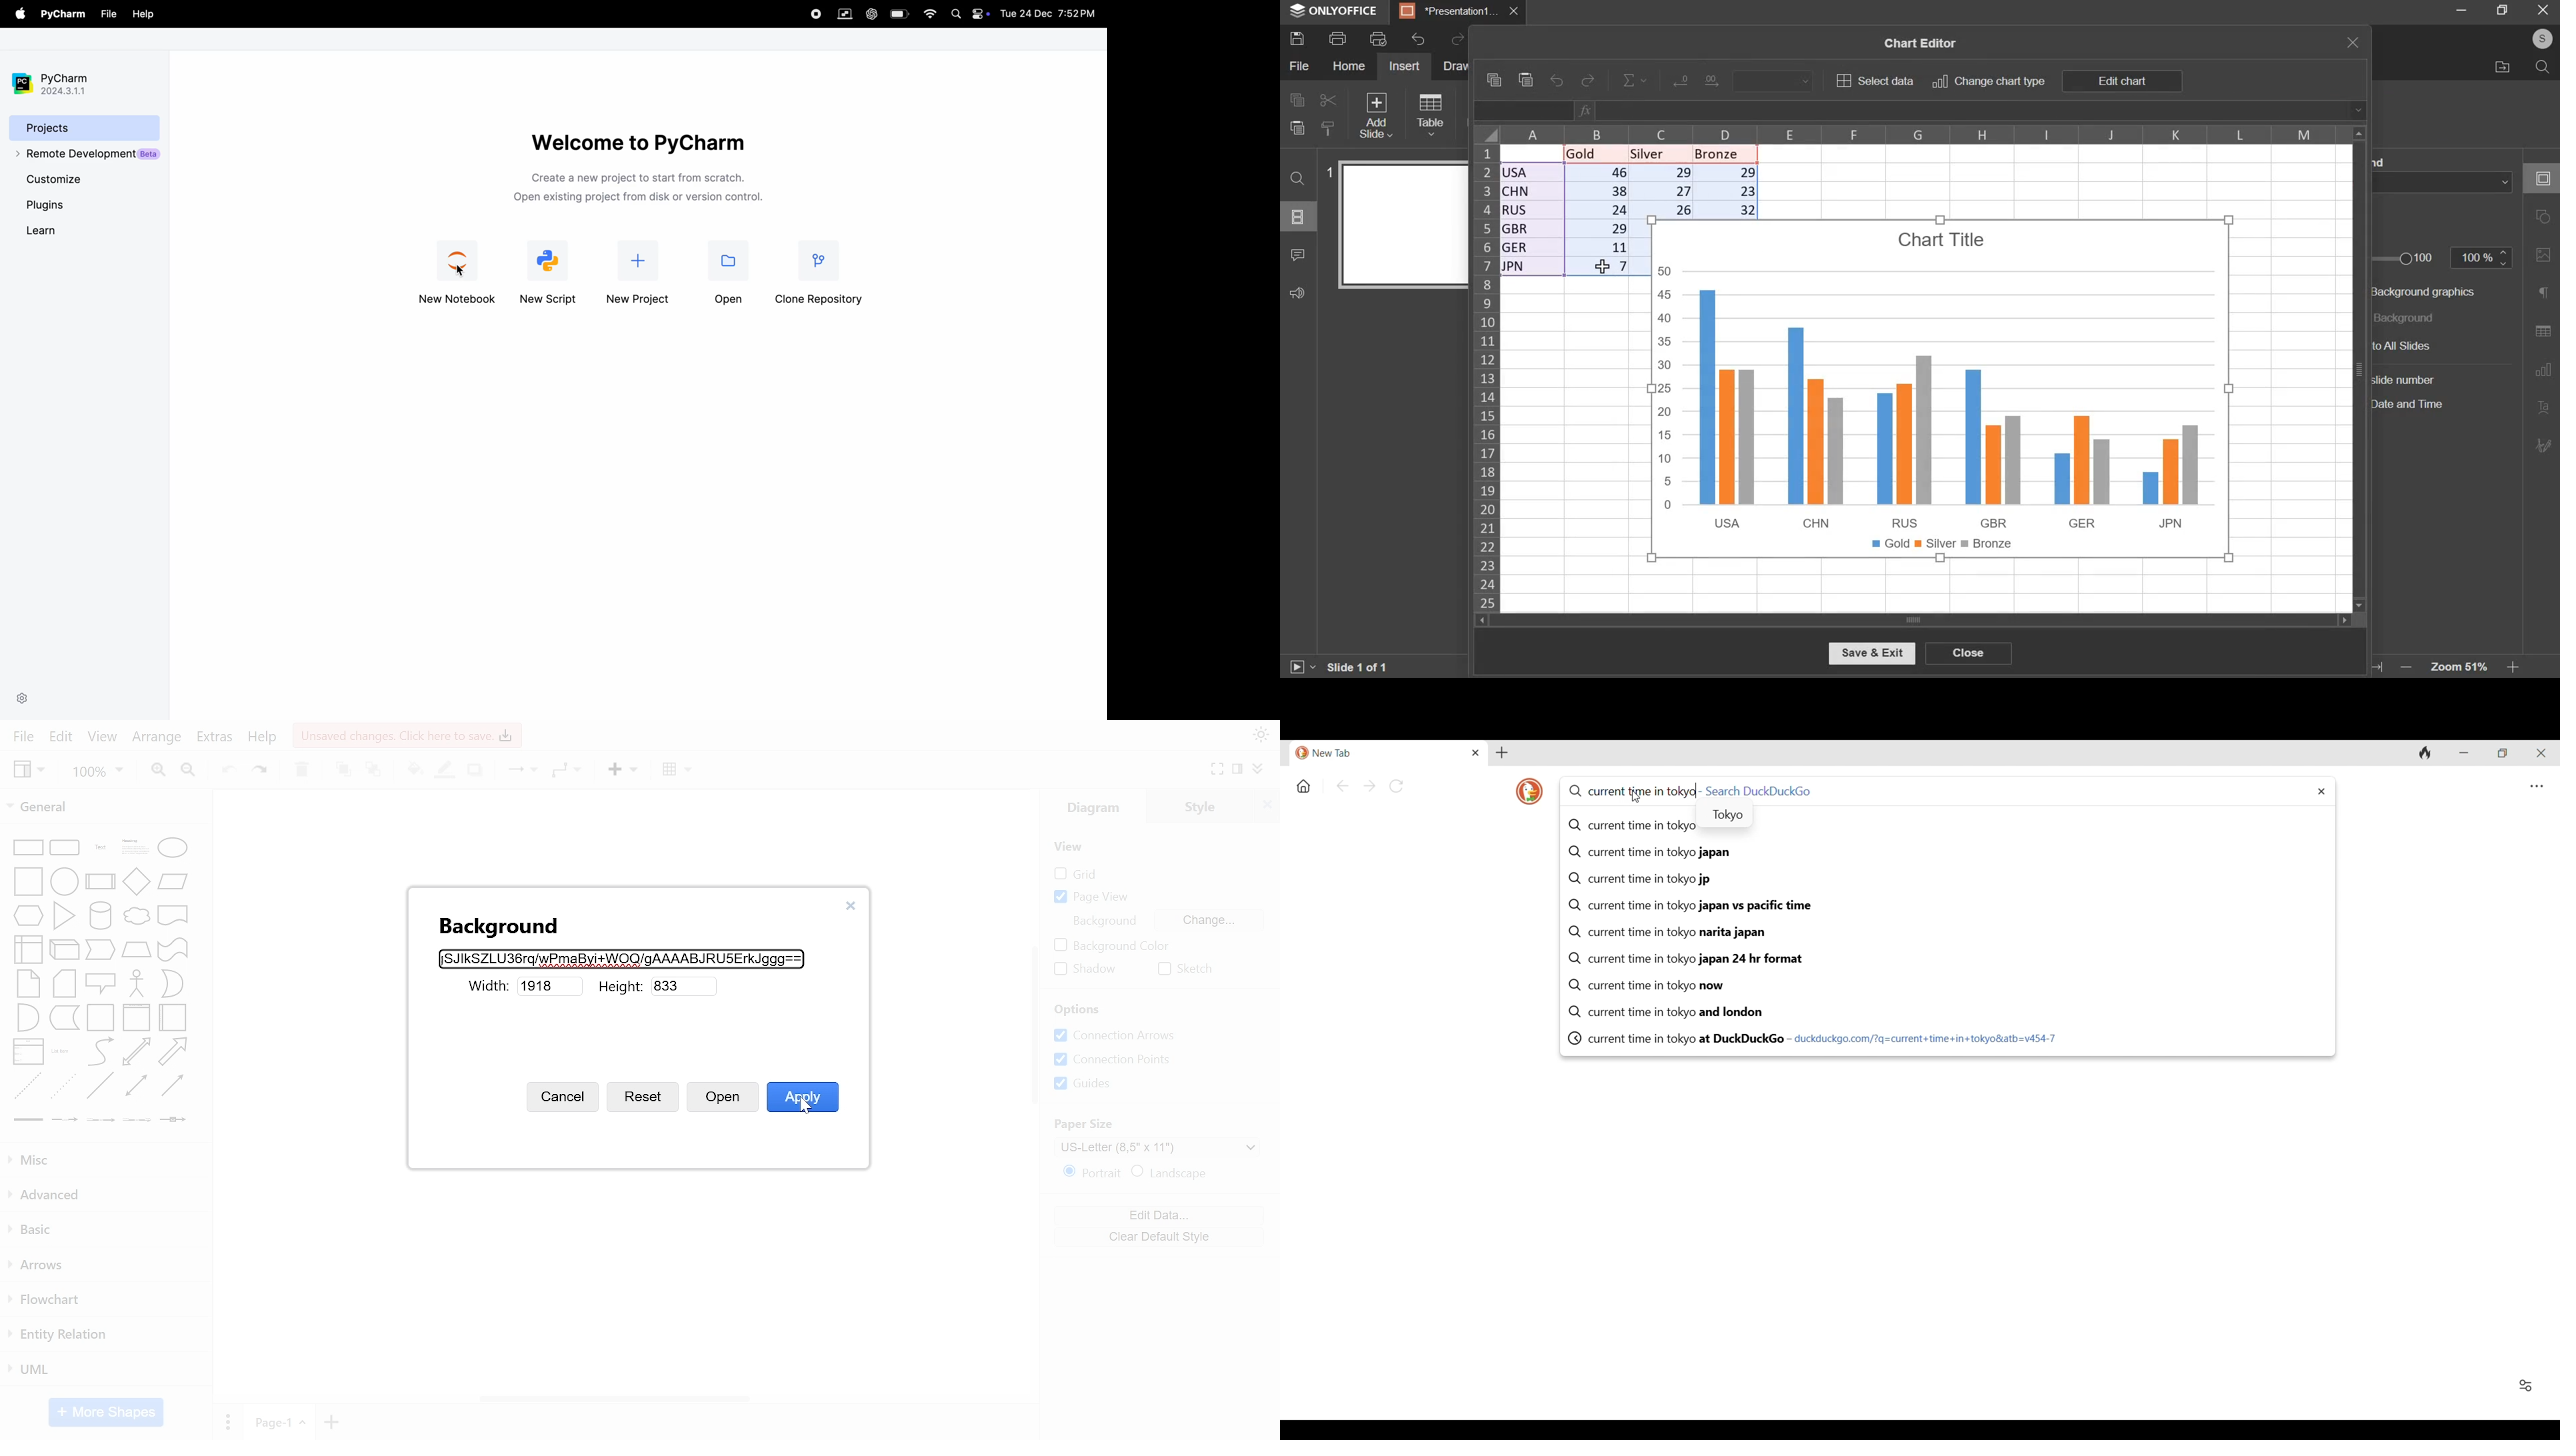 Image resolution: width=2576 pixels, height=1456 pixels. I want to click on entity relation, so click(102, 1336).